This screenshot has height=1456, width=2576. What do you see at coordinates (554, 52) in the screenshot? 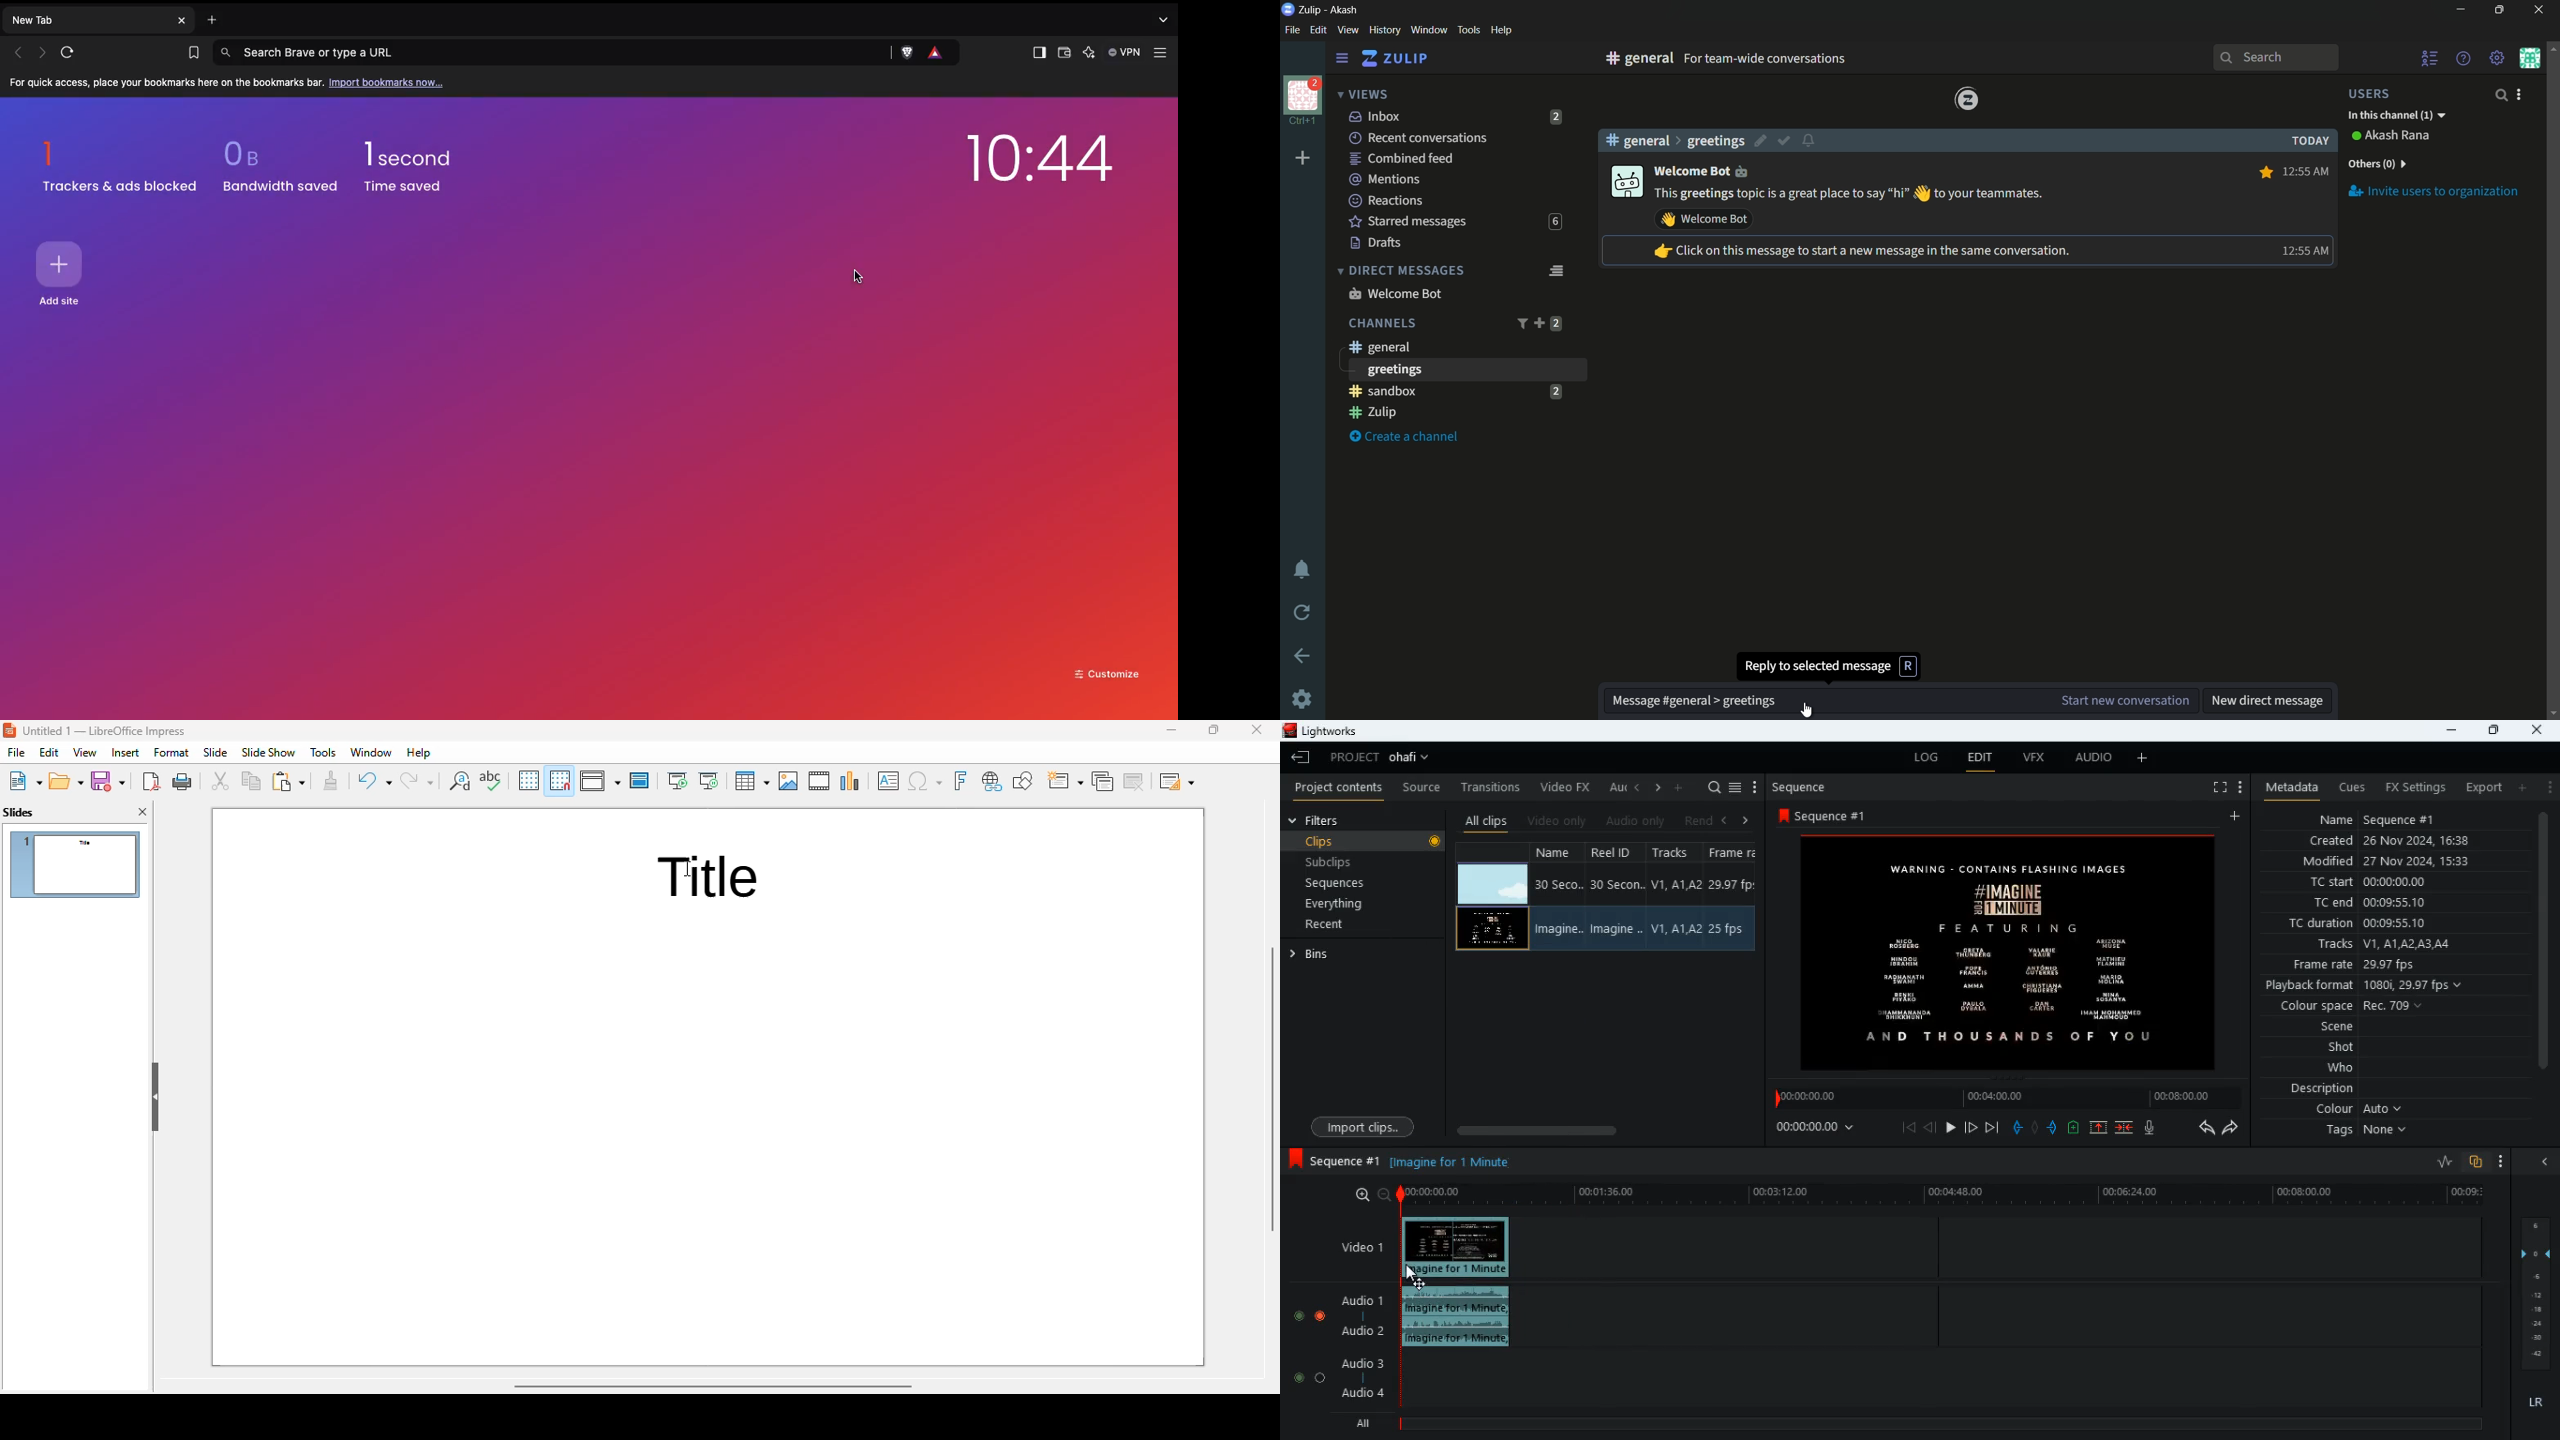
I see `Search Brave or type a URL` at bounding box center [554, 52].